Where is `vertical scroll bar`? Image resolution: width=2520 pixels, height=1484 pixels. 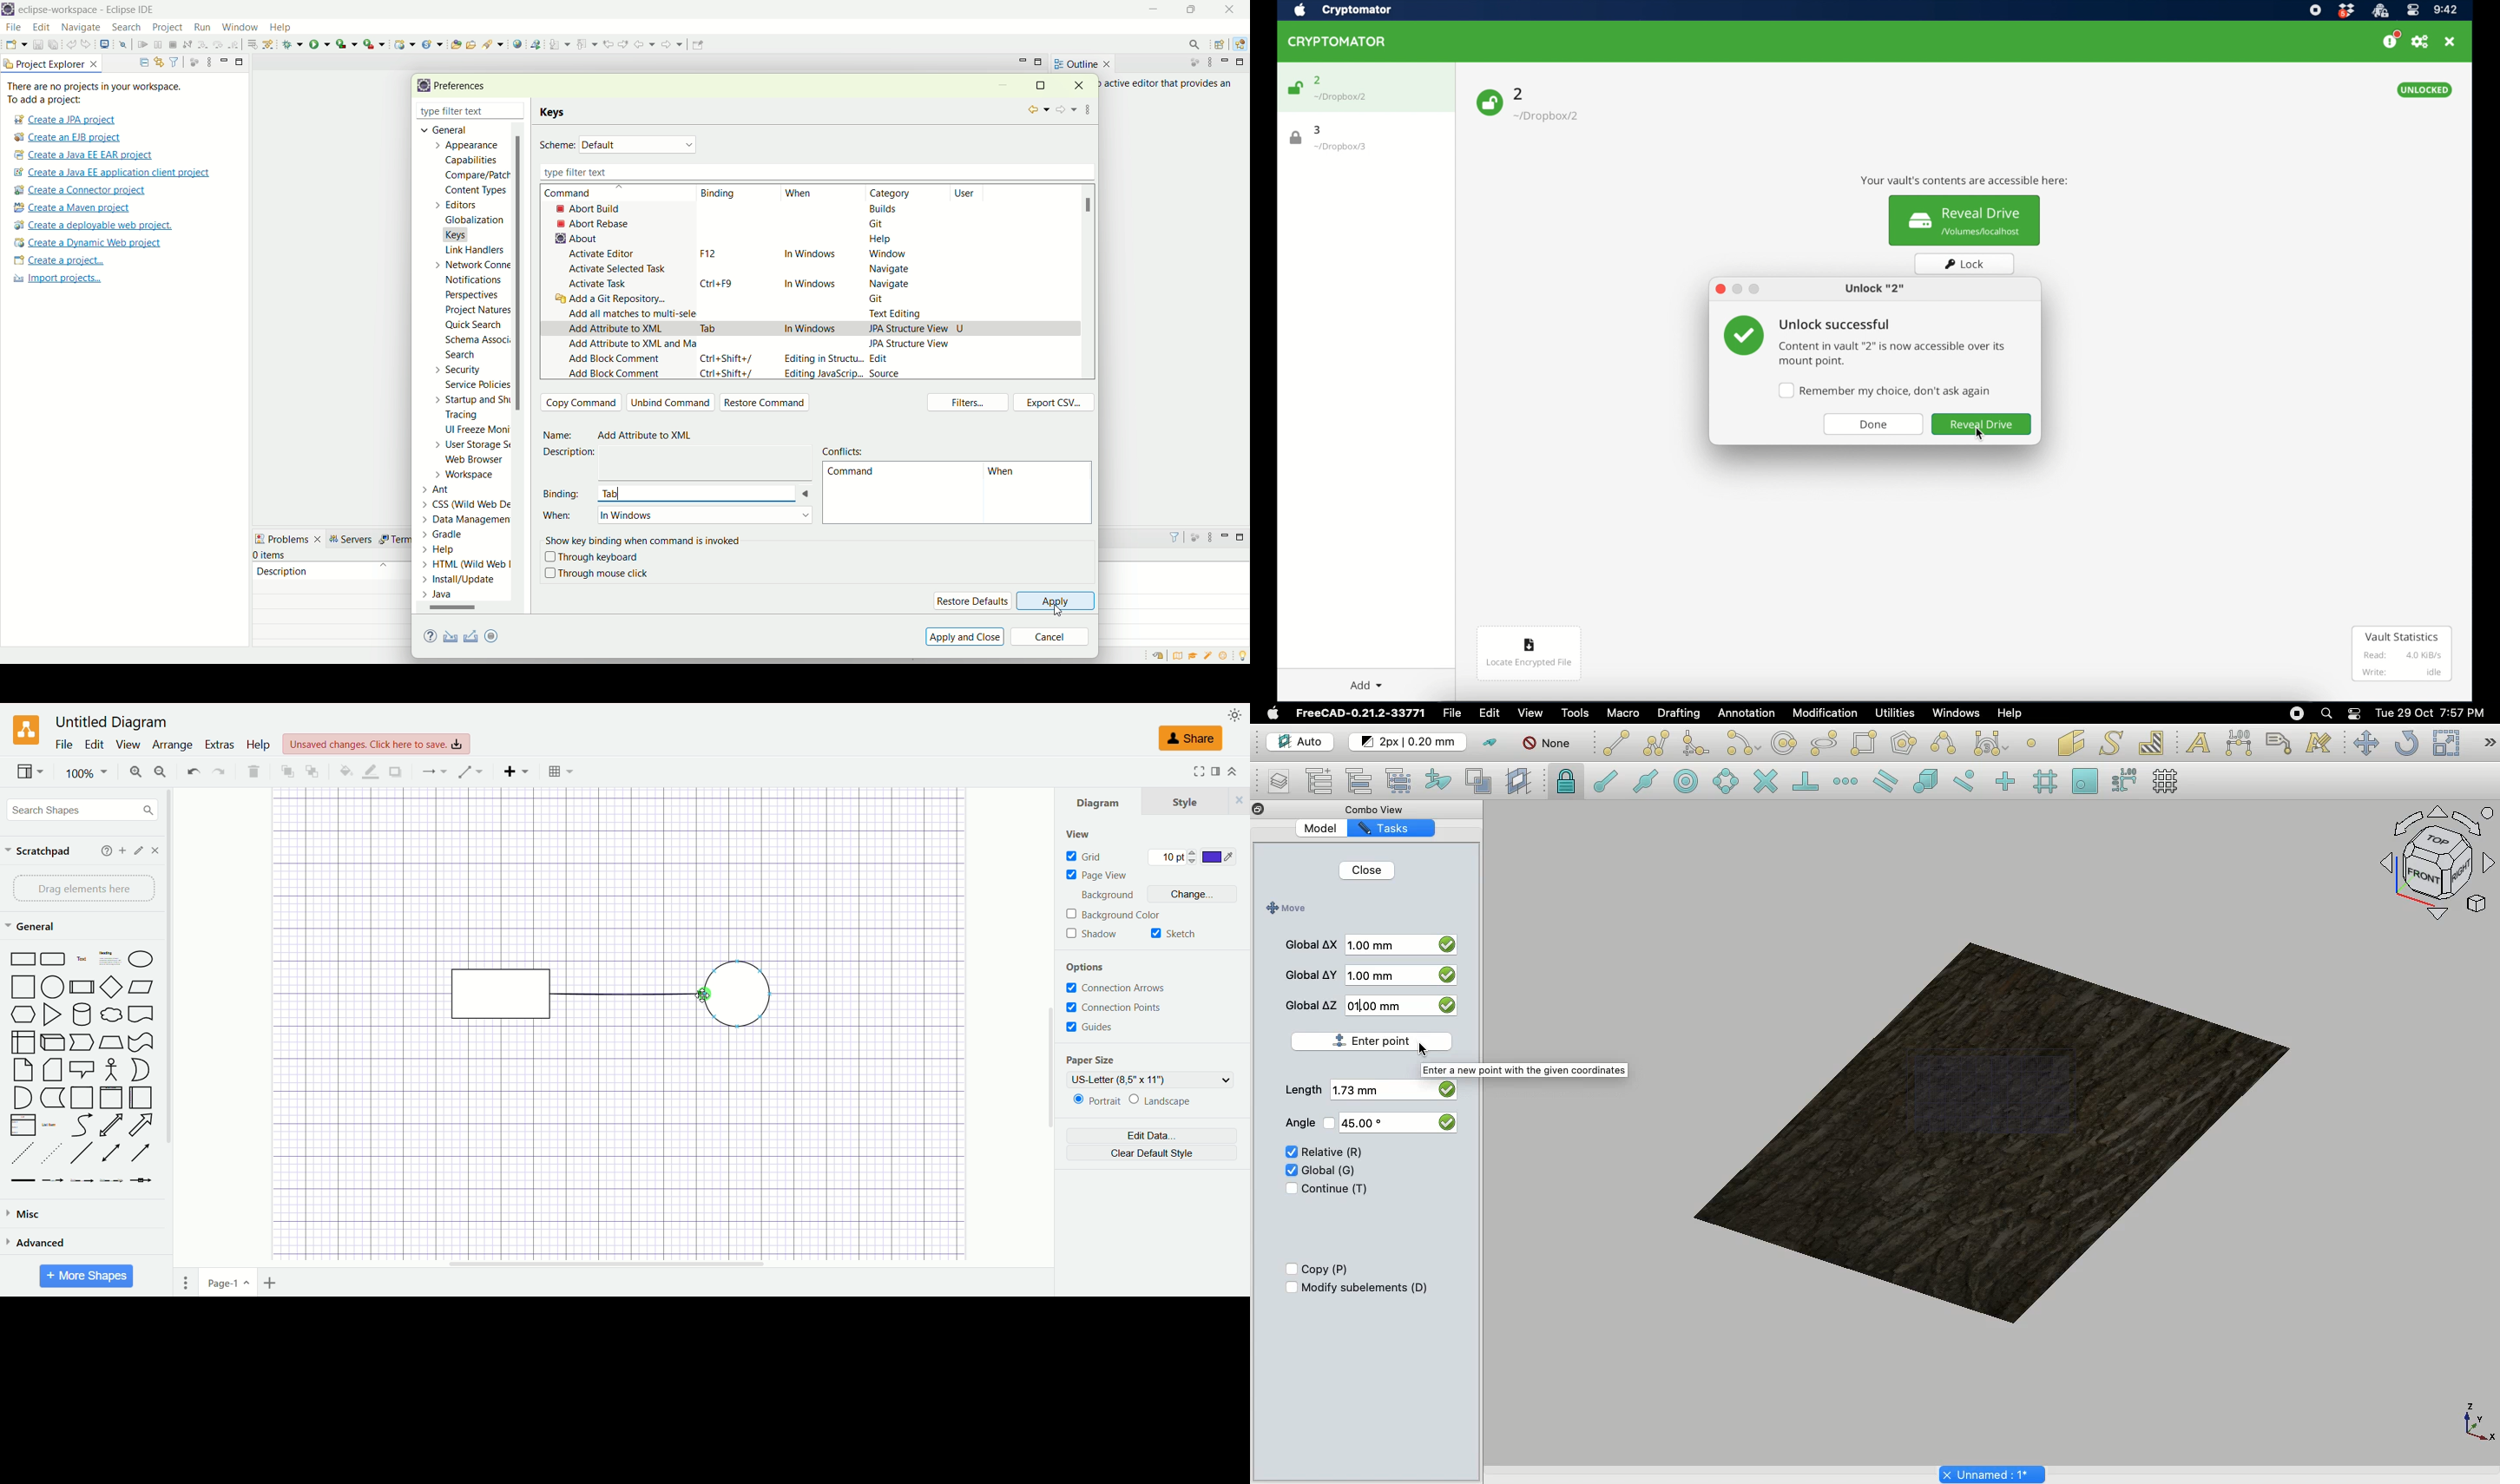 vertical scroll bar is located at coordinates (167, 1042).